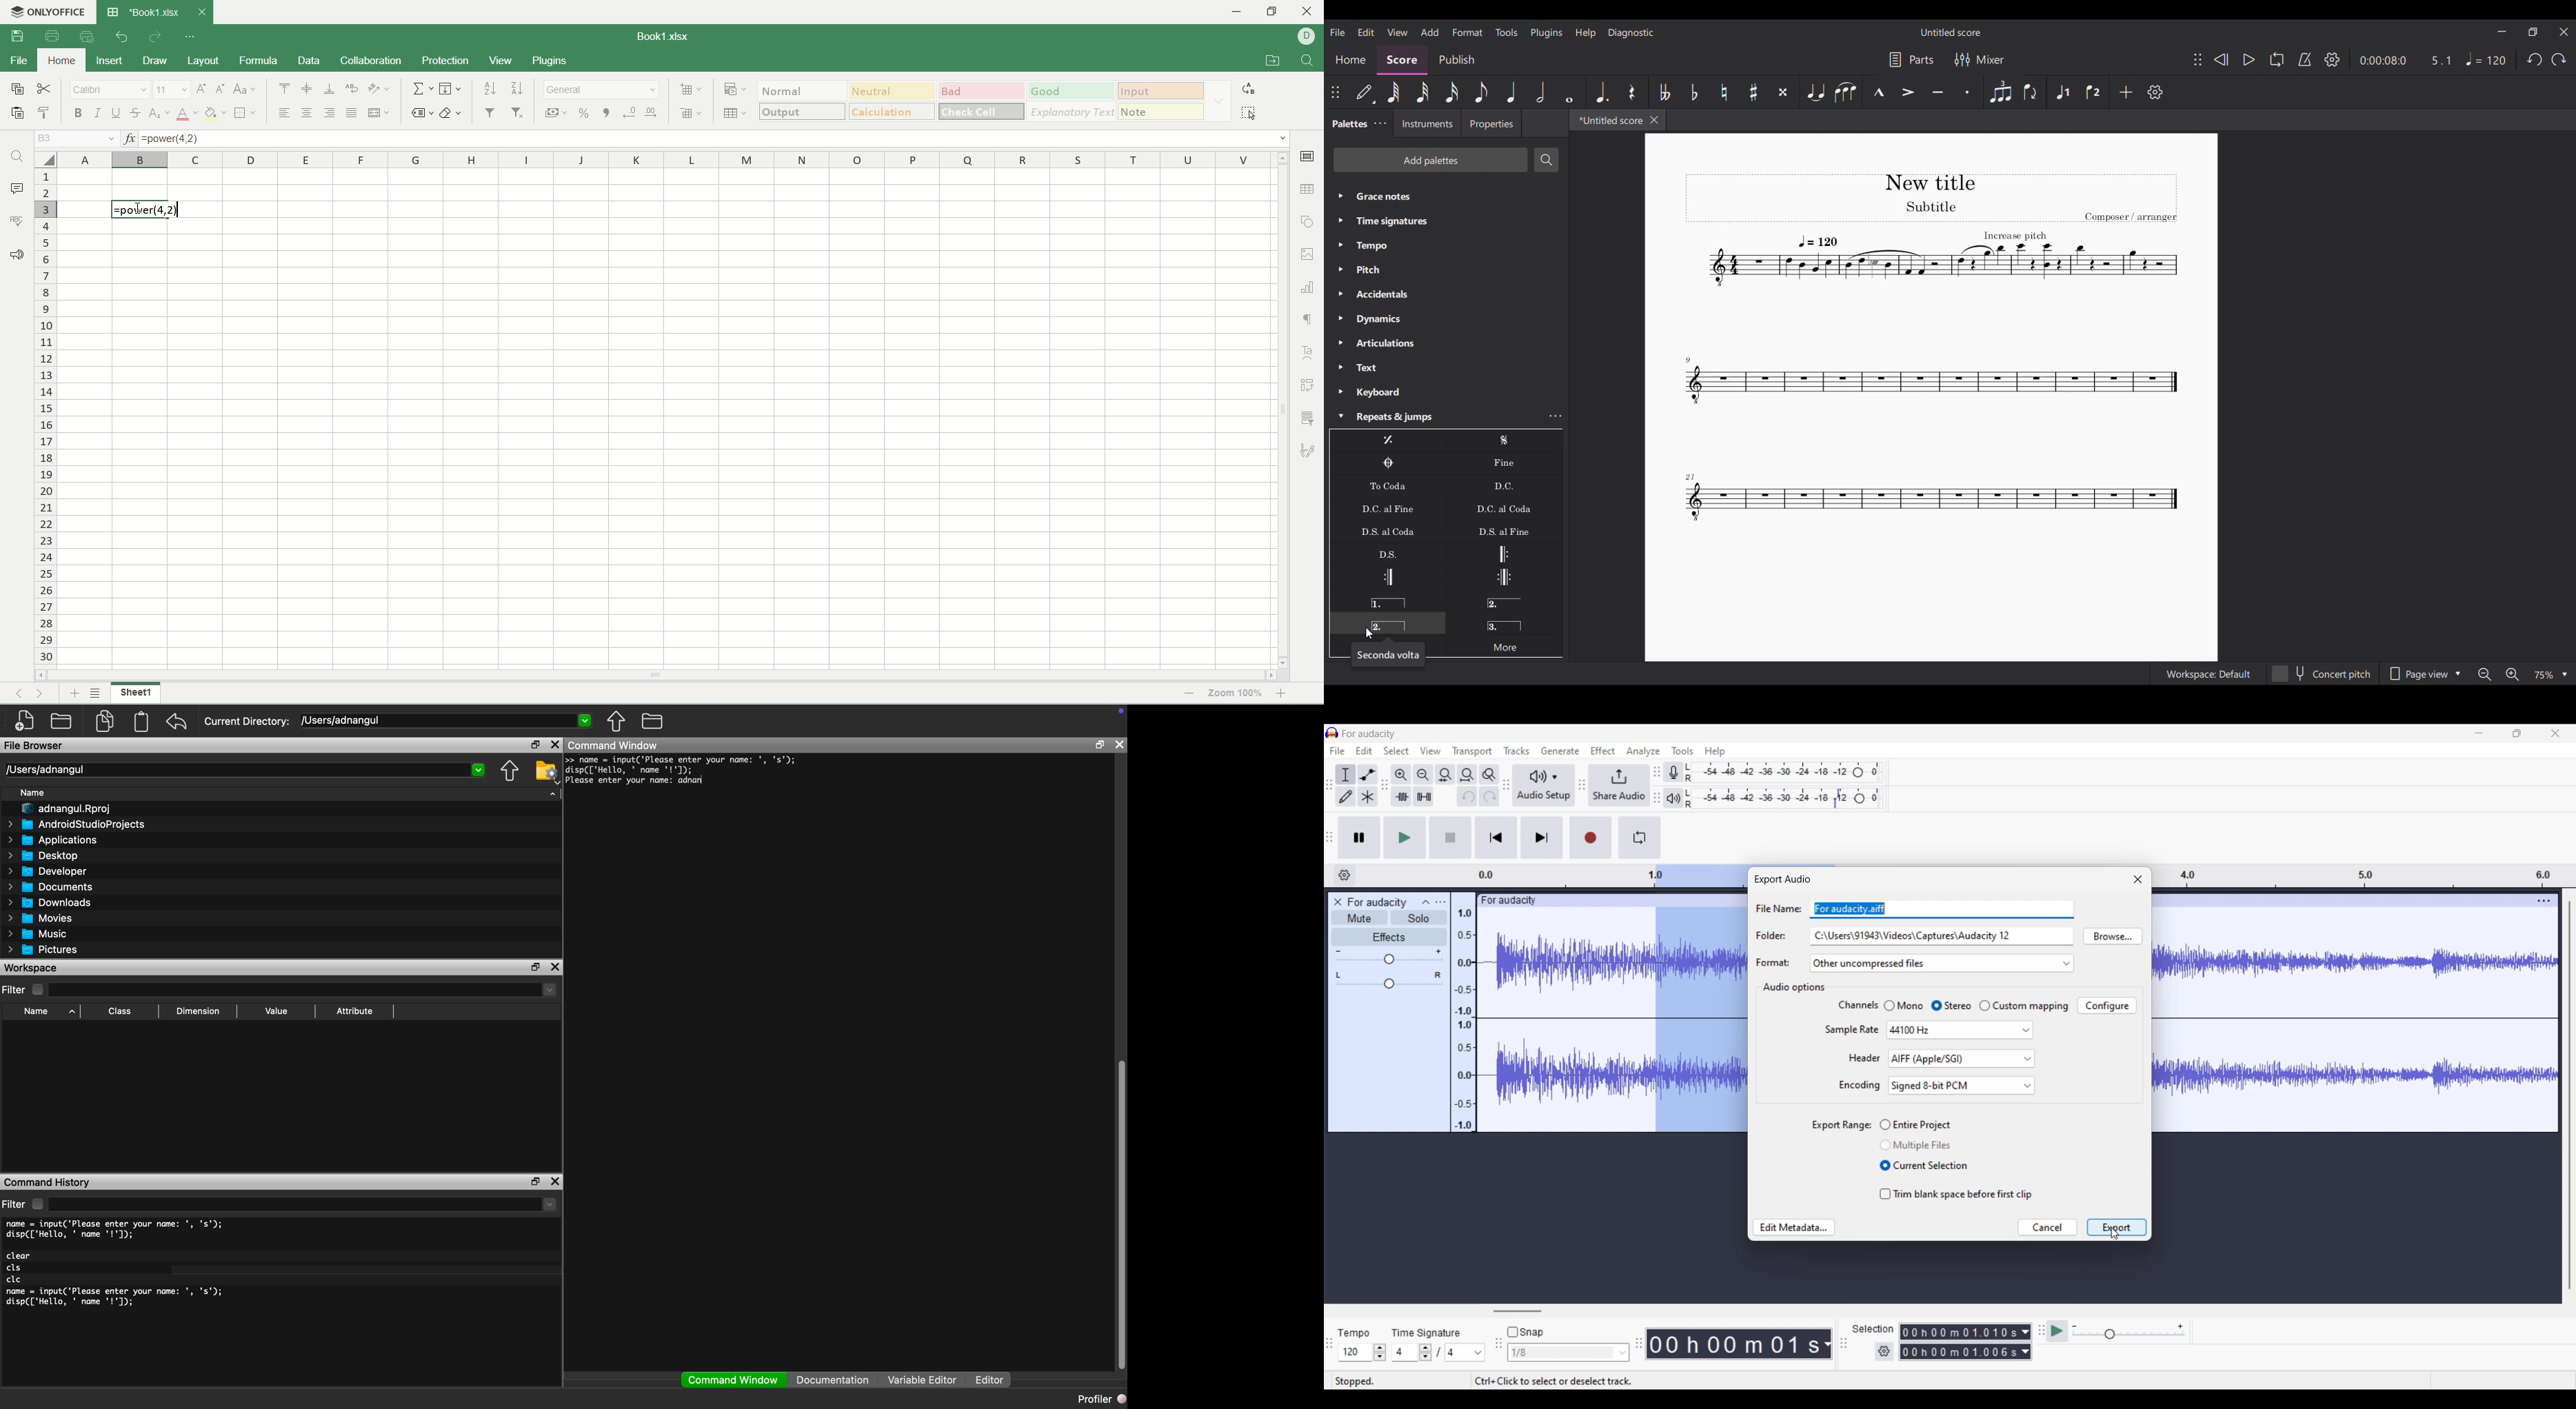  What do you see at coordinates (802, 112) in the screenshot?
I see `output` at bounding box center [802, 112].